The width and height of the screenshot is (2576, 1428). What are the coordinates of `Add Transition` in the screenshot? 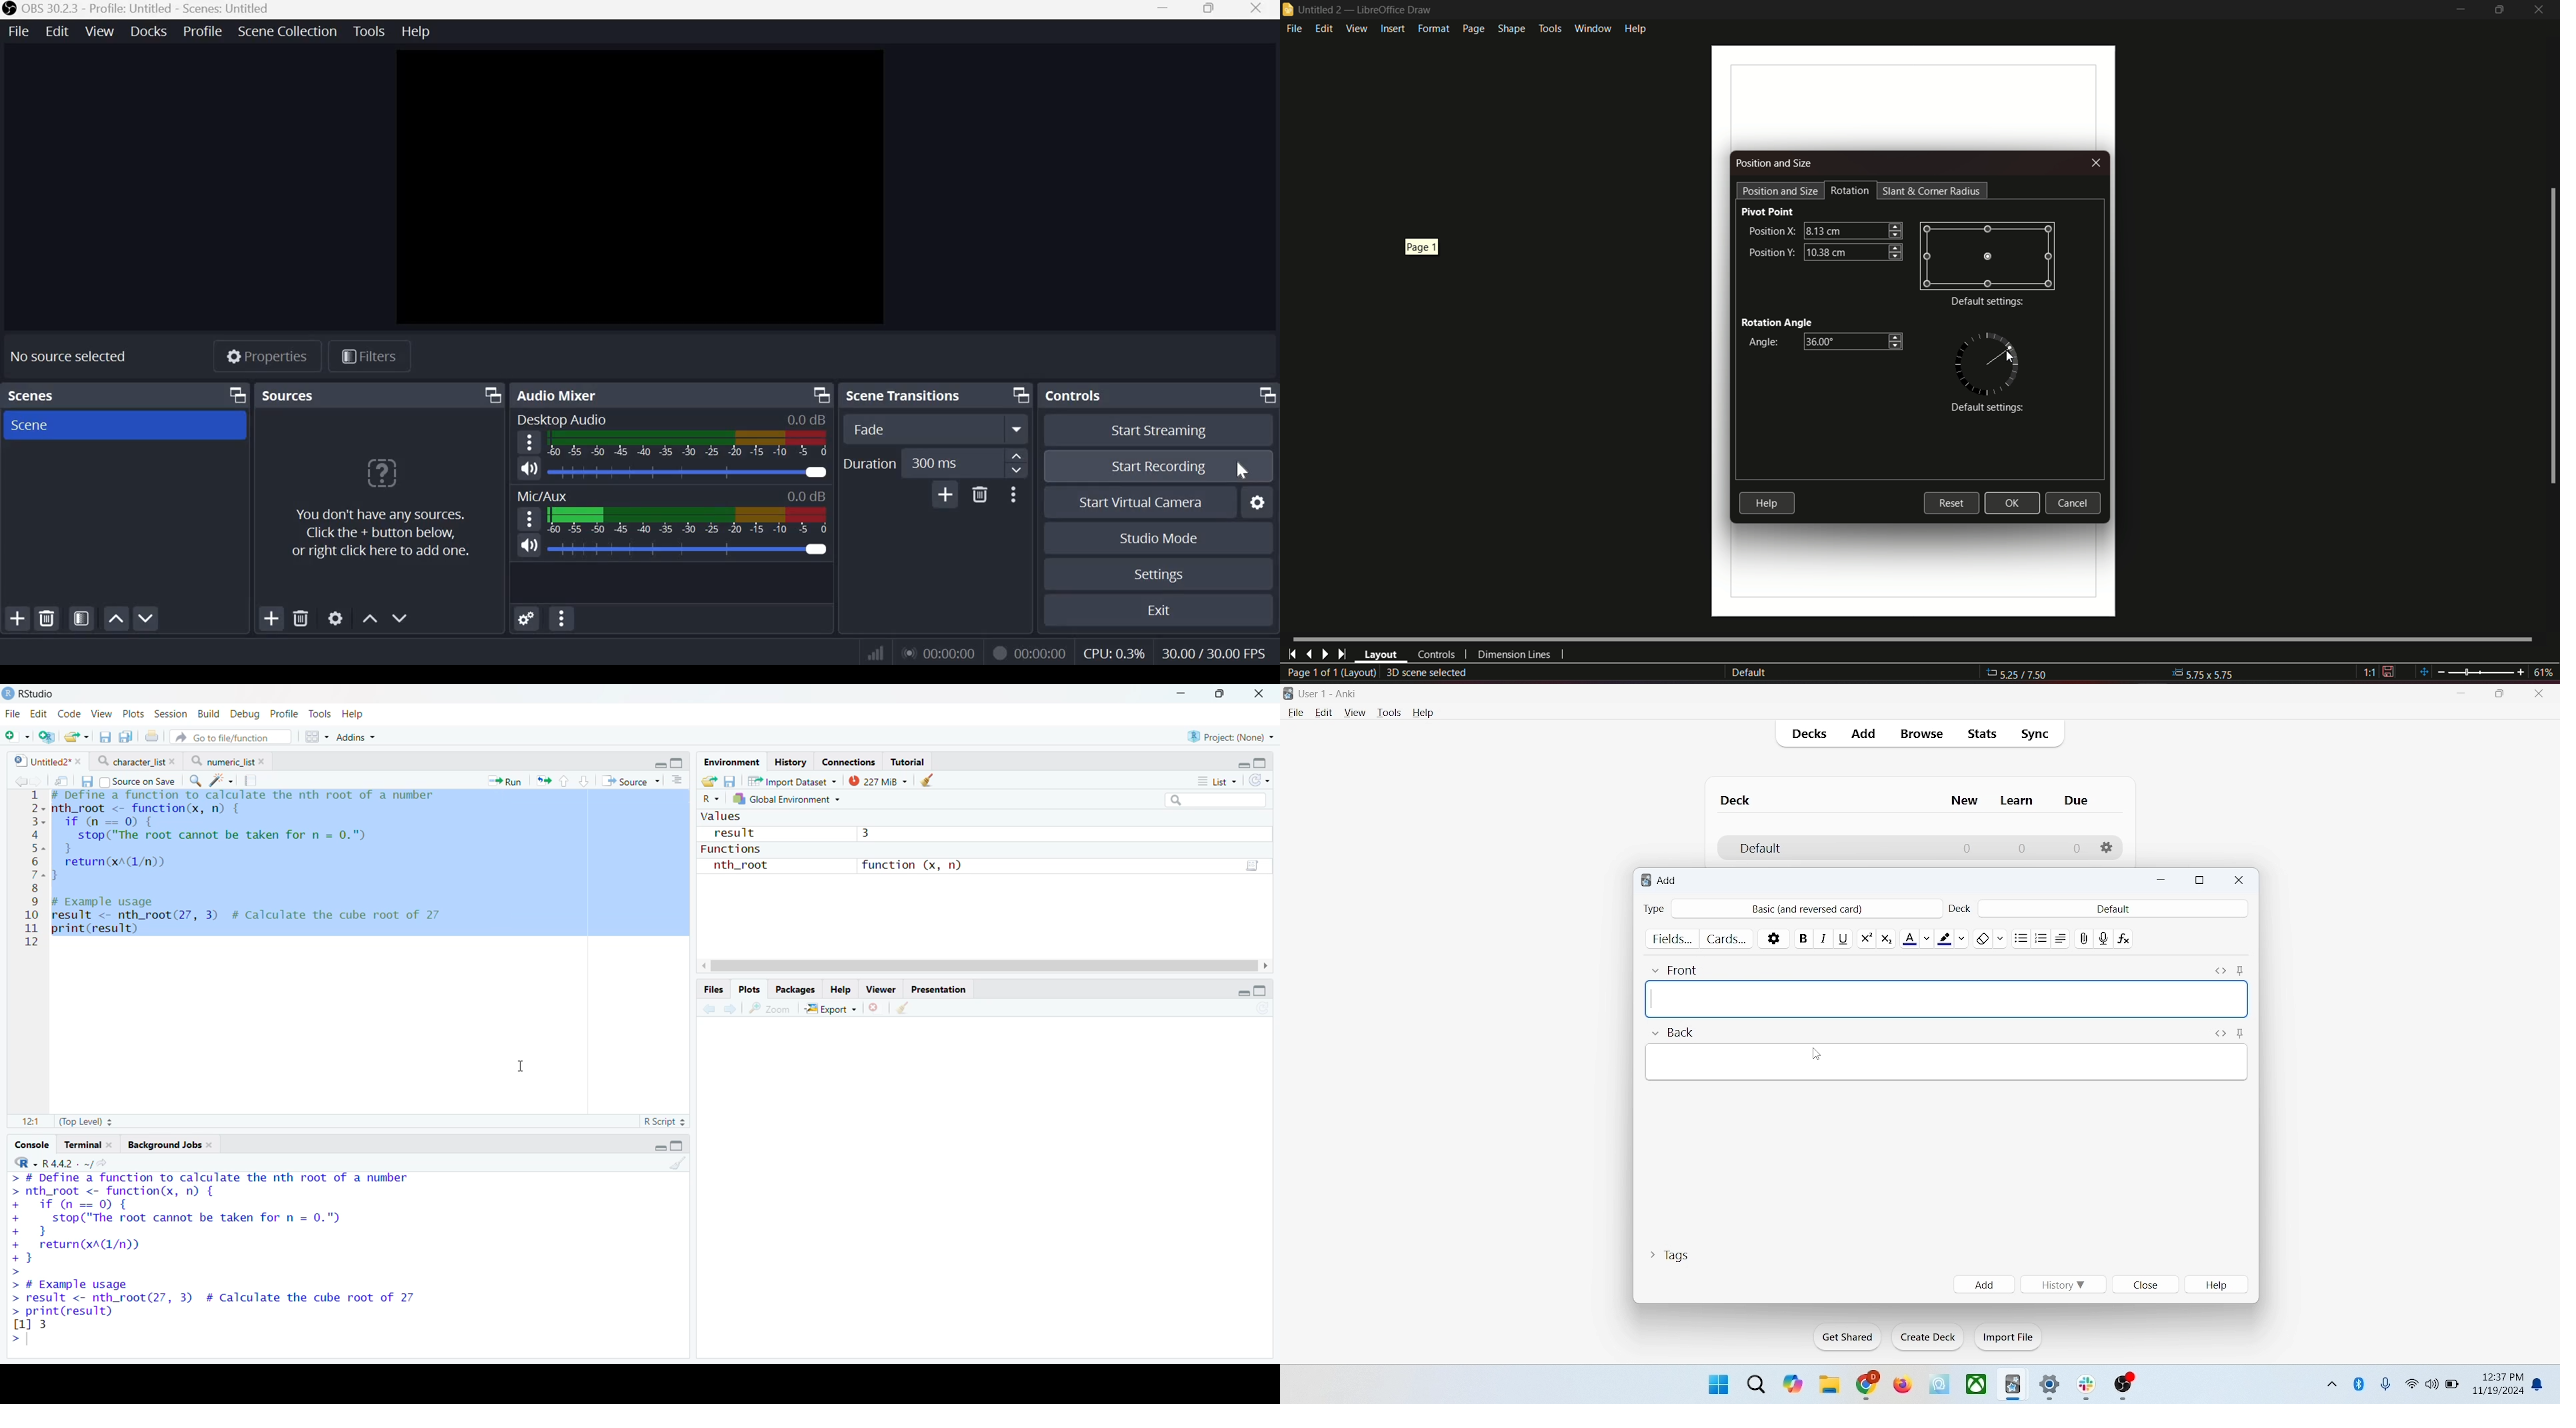 It's located at (945, 494).